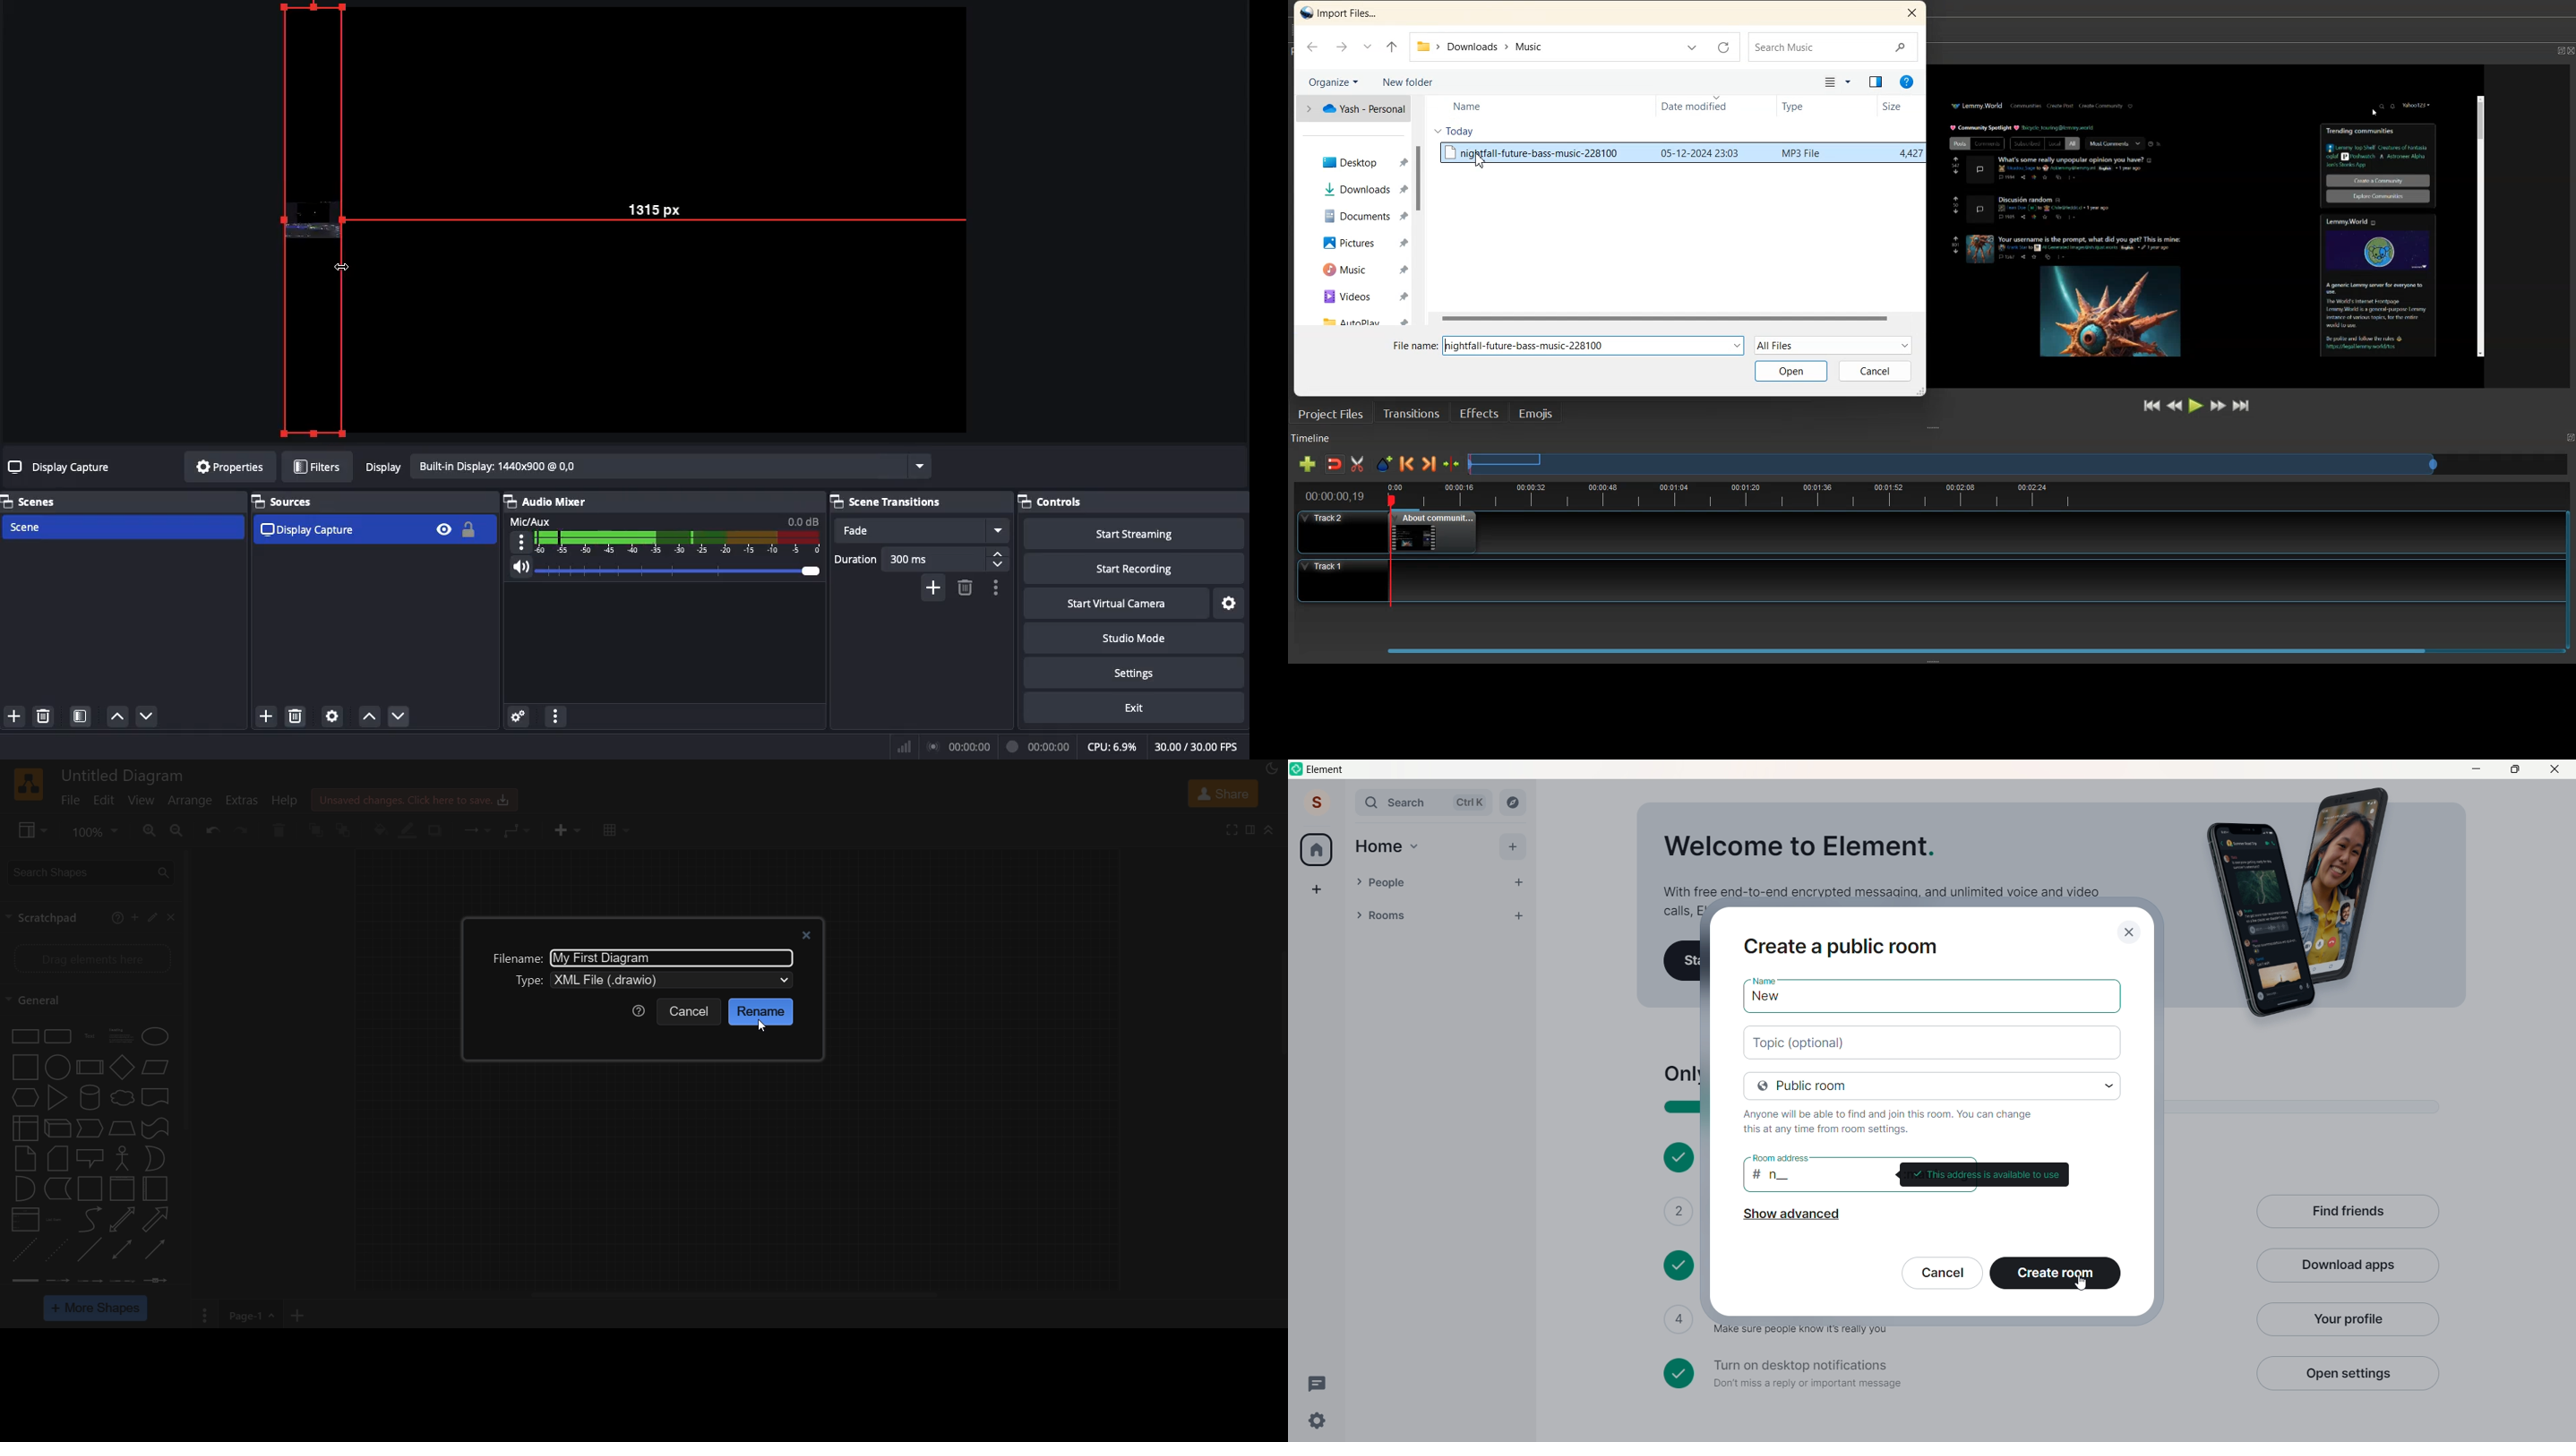 The image size is (2576, 1456). Describe the element at coordinates (2551, 48) in the screenshot. I see `Maximize` at that location.